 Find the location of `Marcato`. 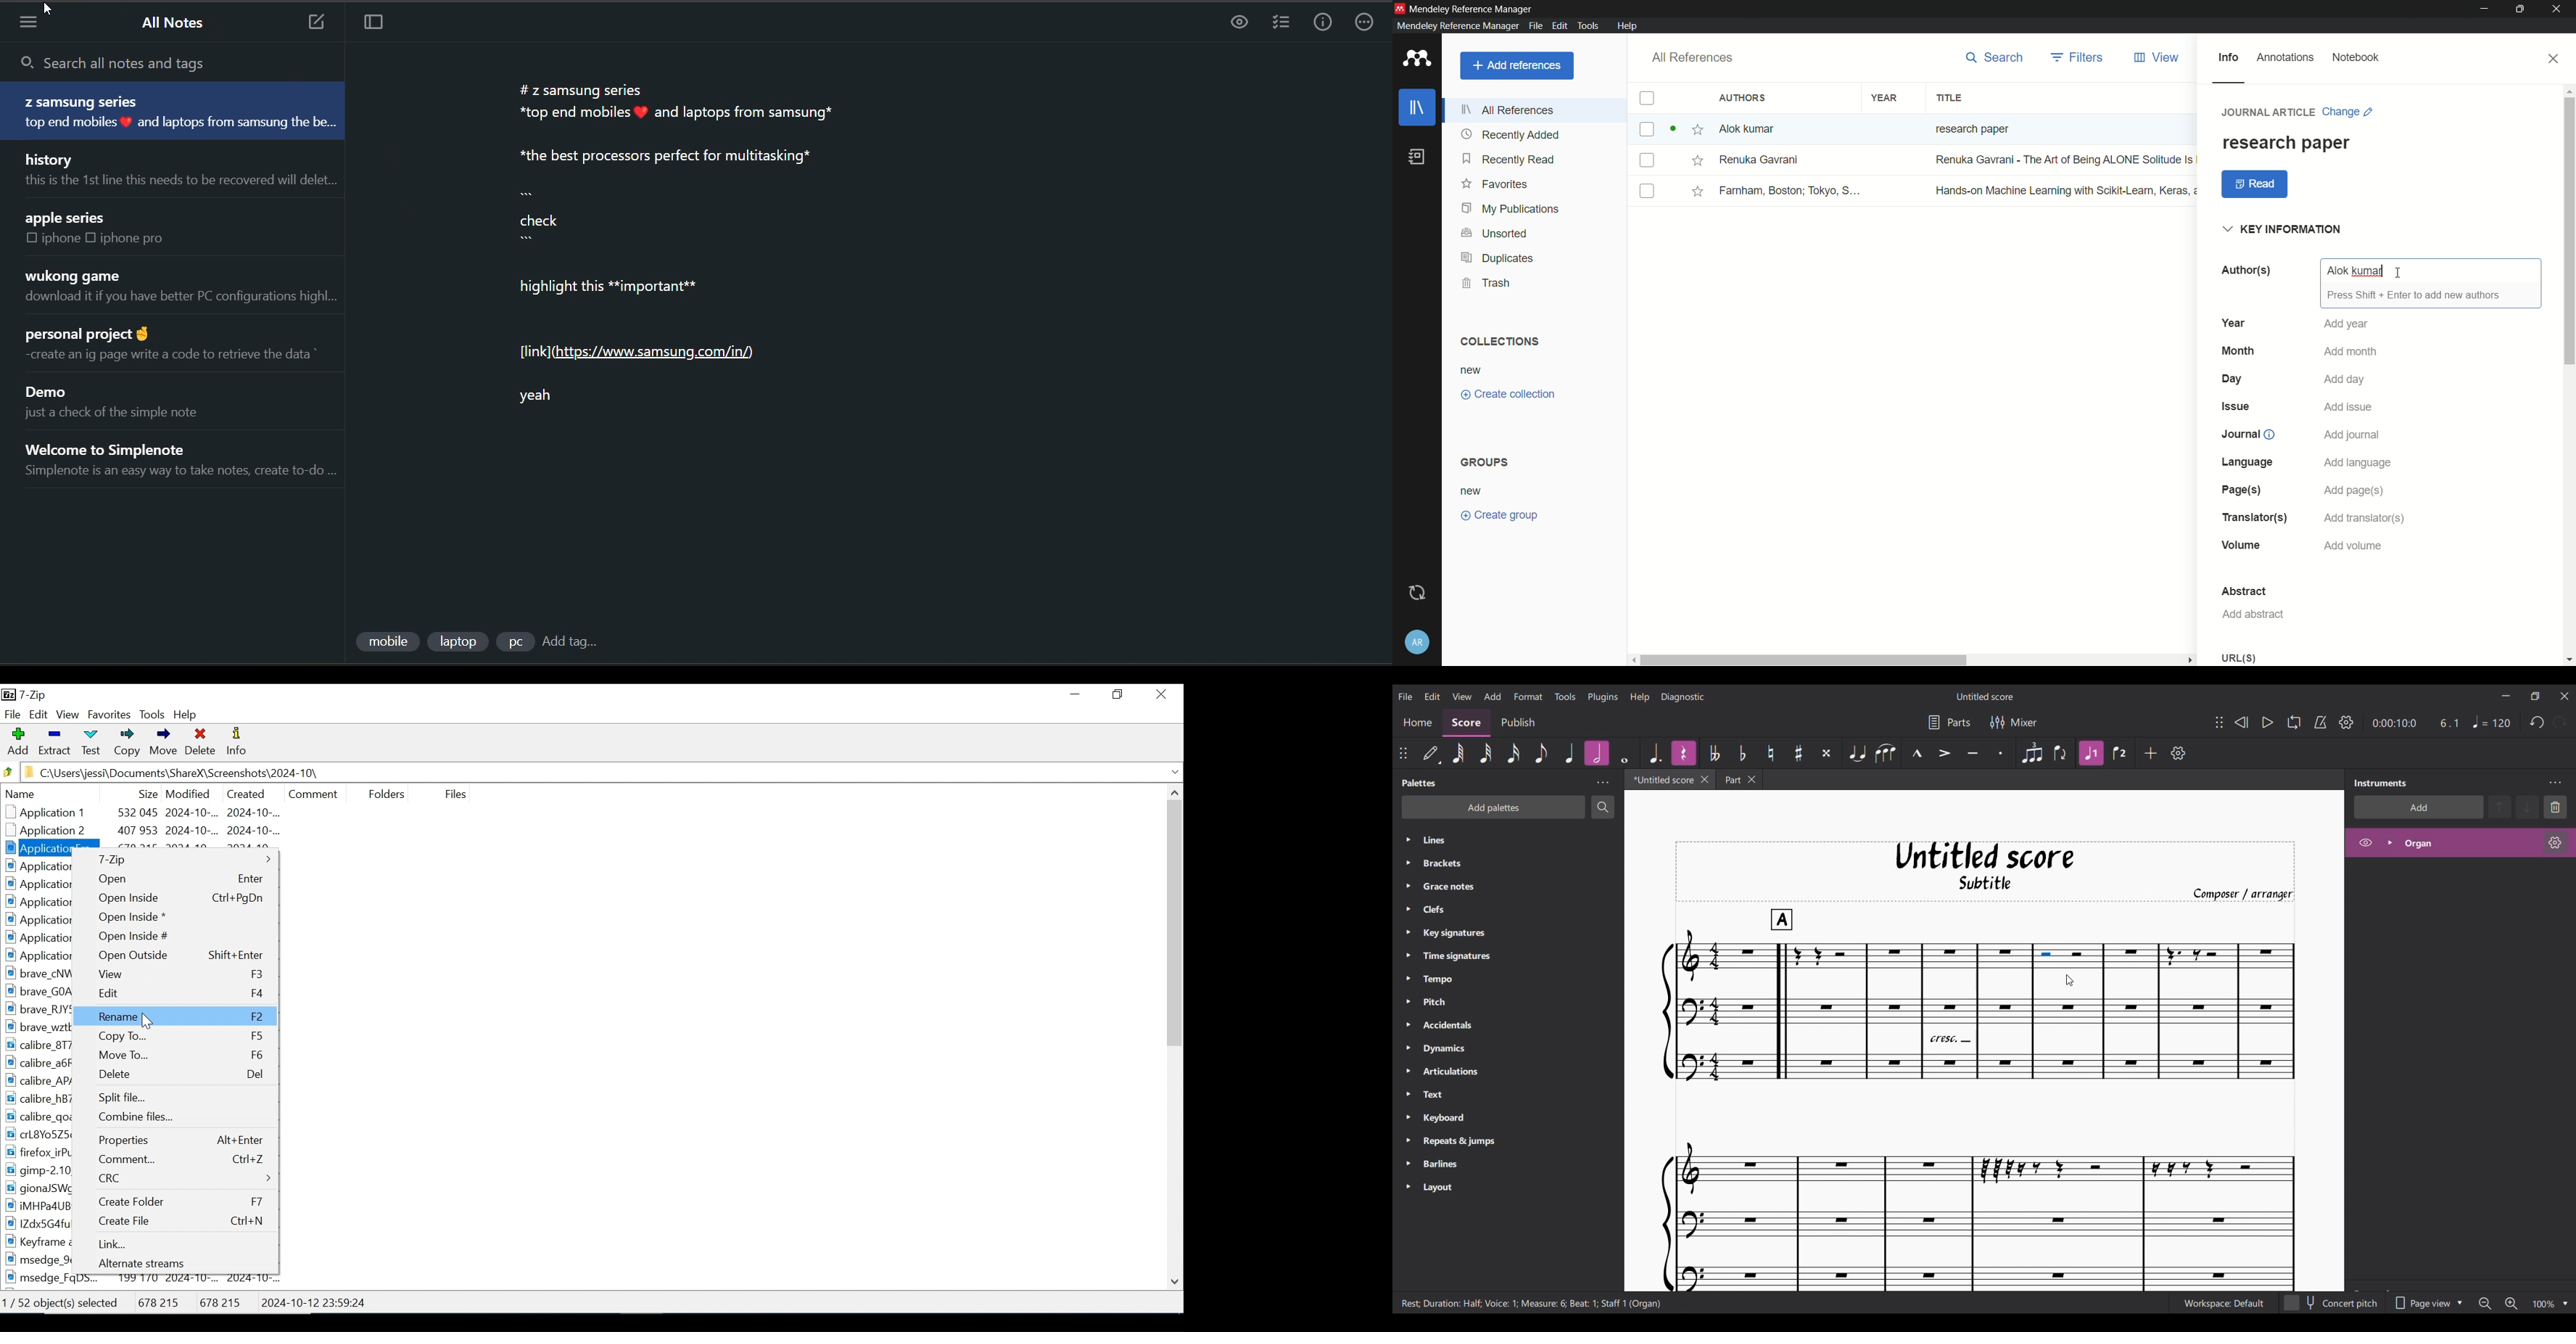

Marcato is located at coordinates (1916, 754).